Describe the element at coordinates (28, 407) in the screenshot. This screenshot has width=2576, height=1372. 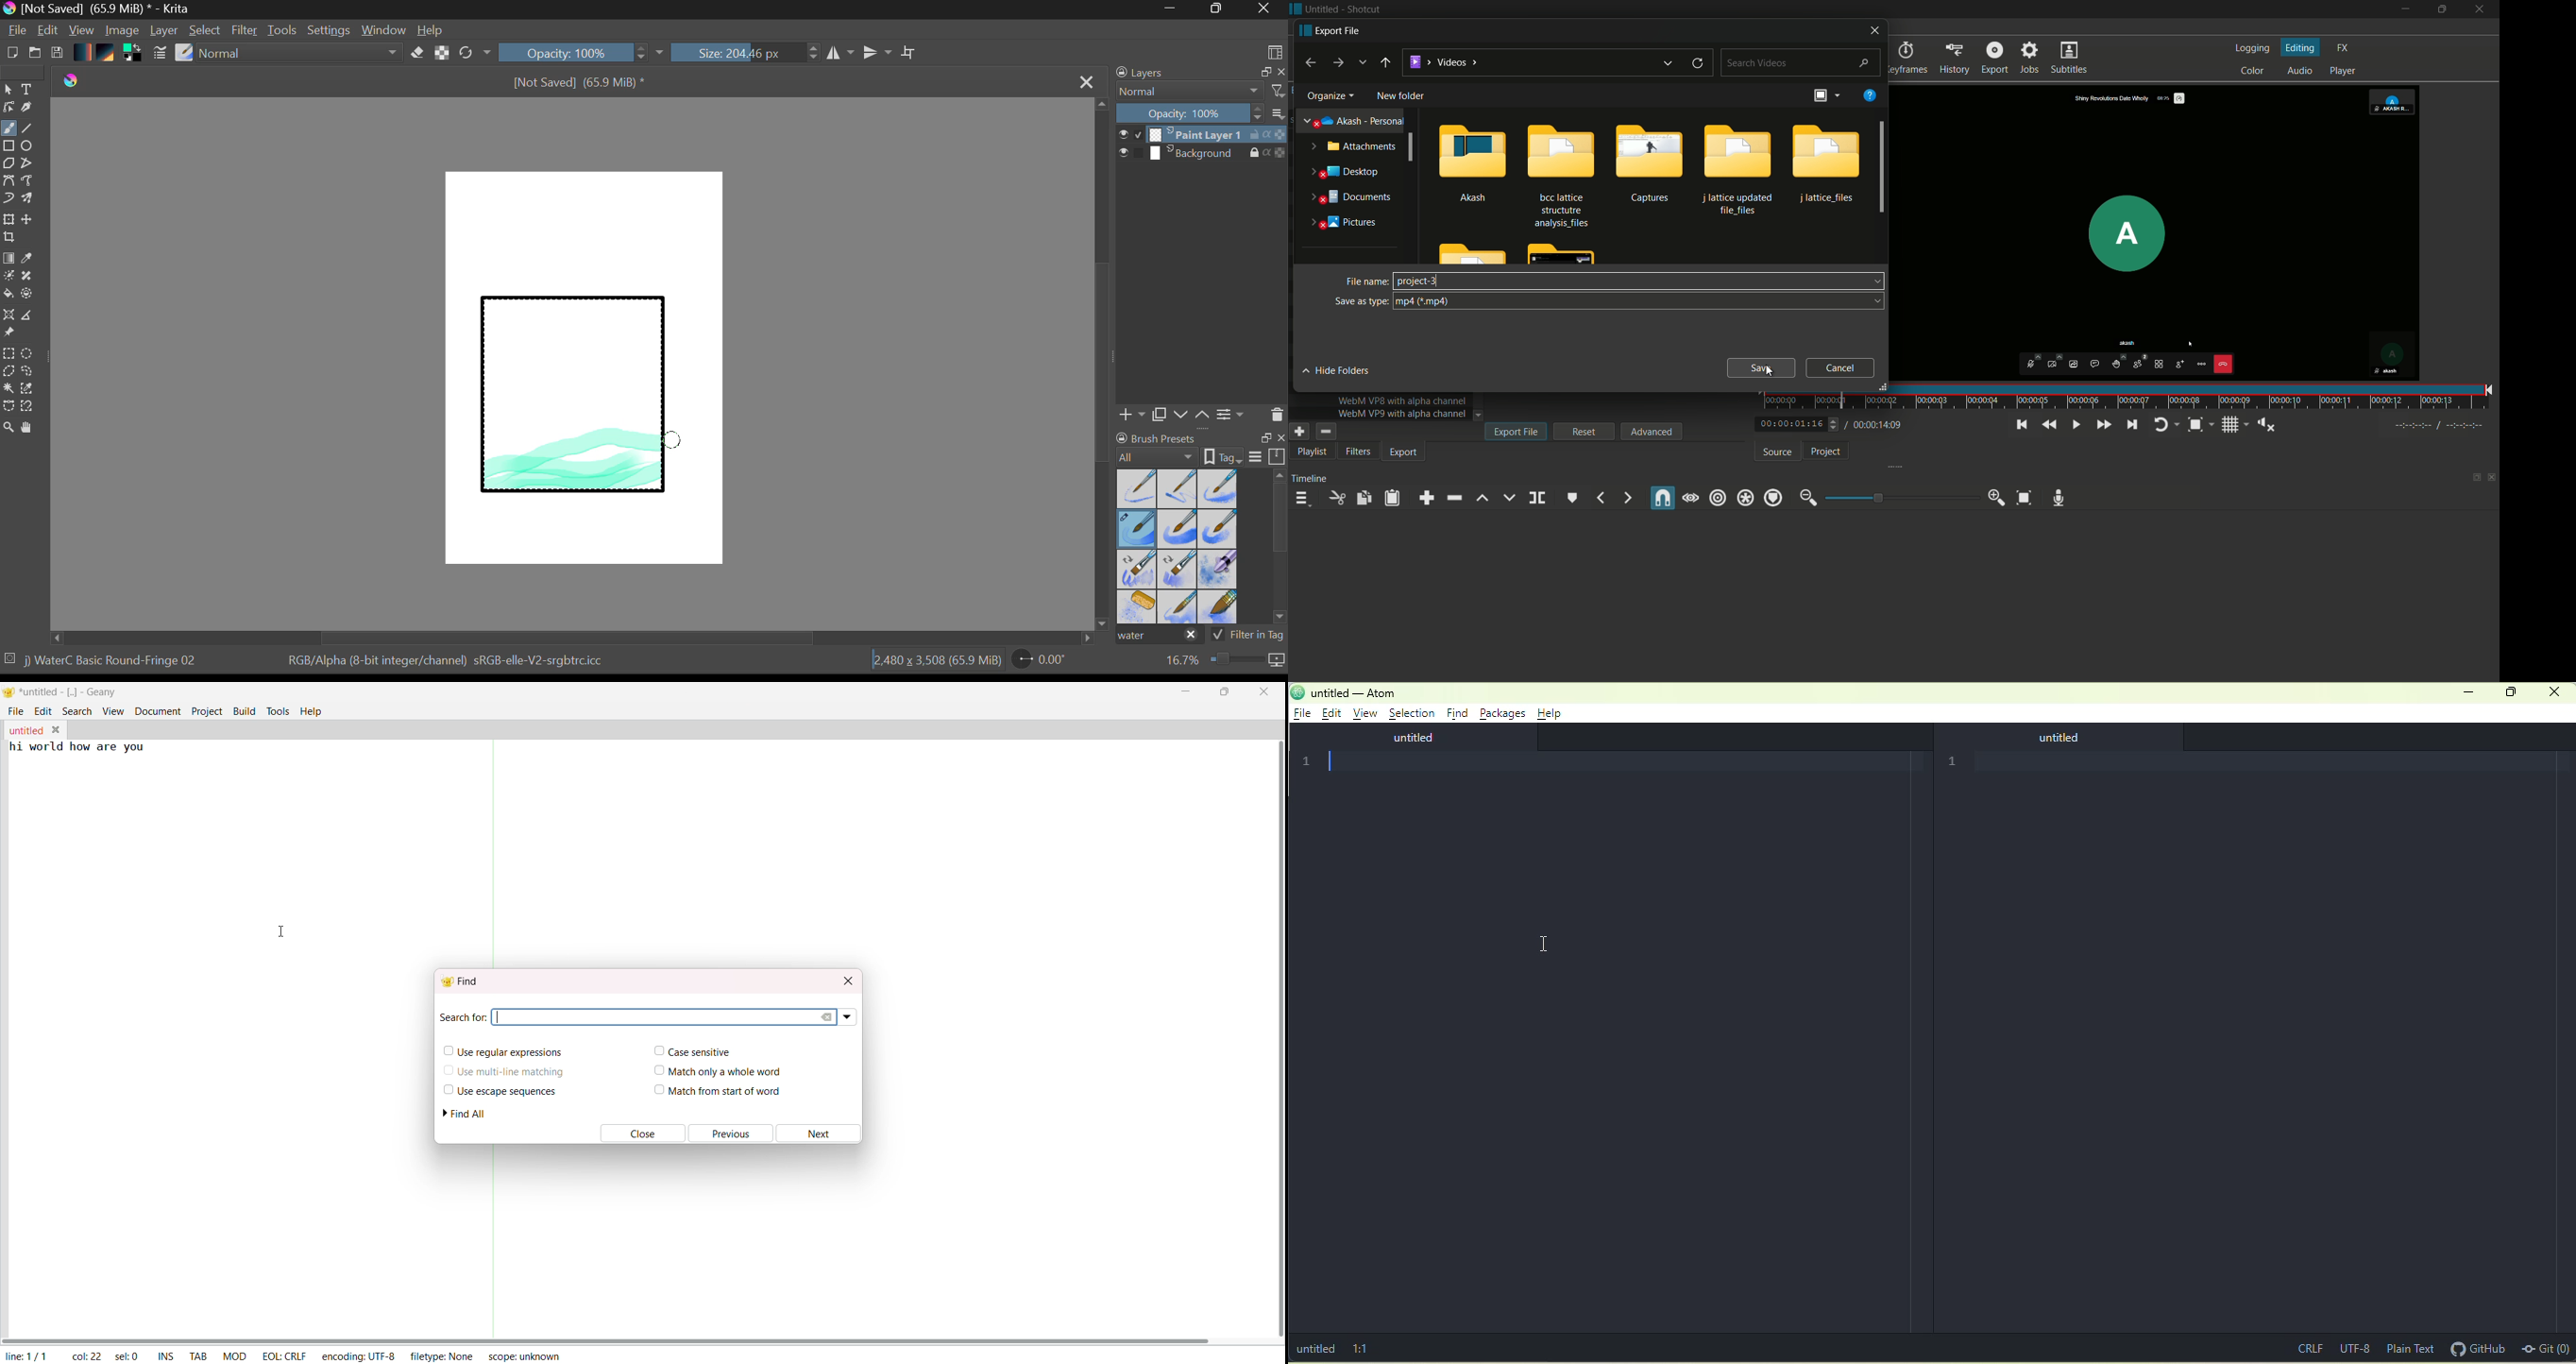
I see `Magnetic Selection Tool` at that location.